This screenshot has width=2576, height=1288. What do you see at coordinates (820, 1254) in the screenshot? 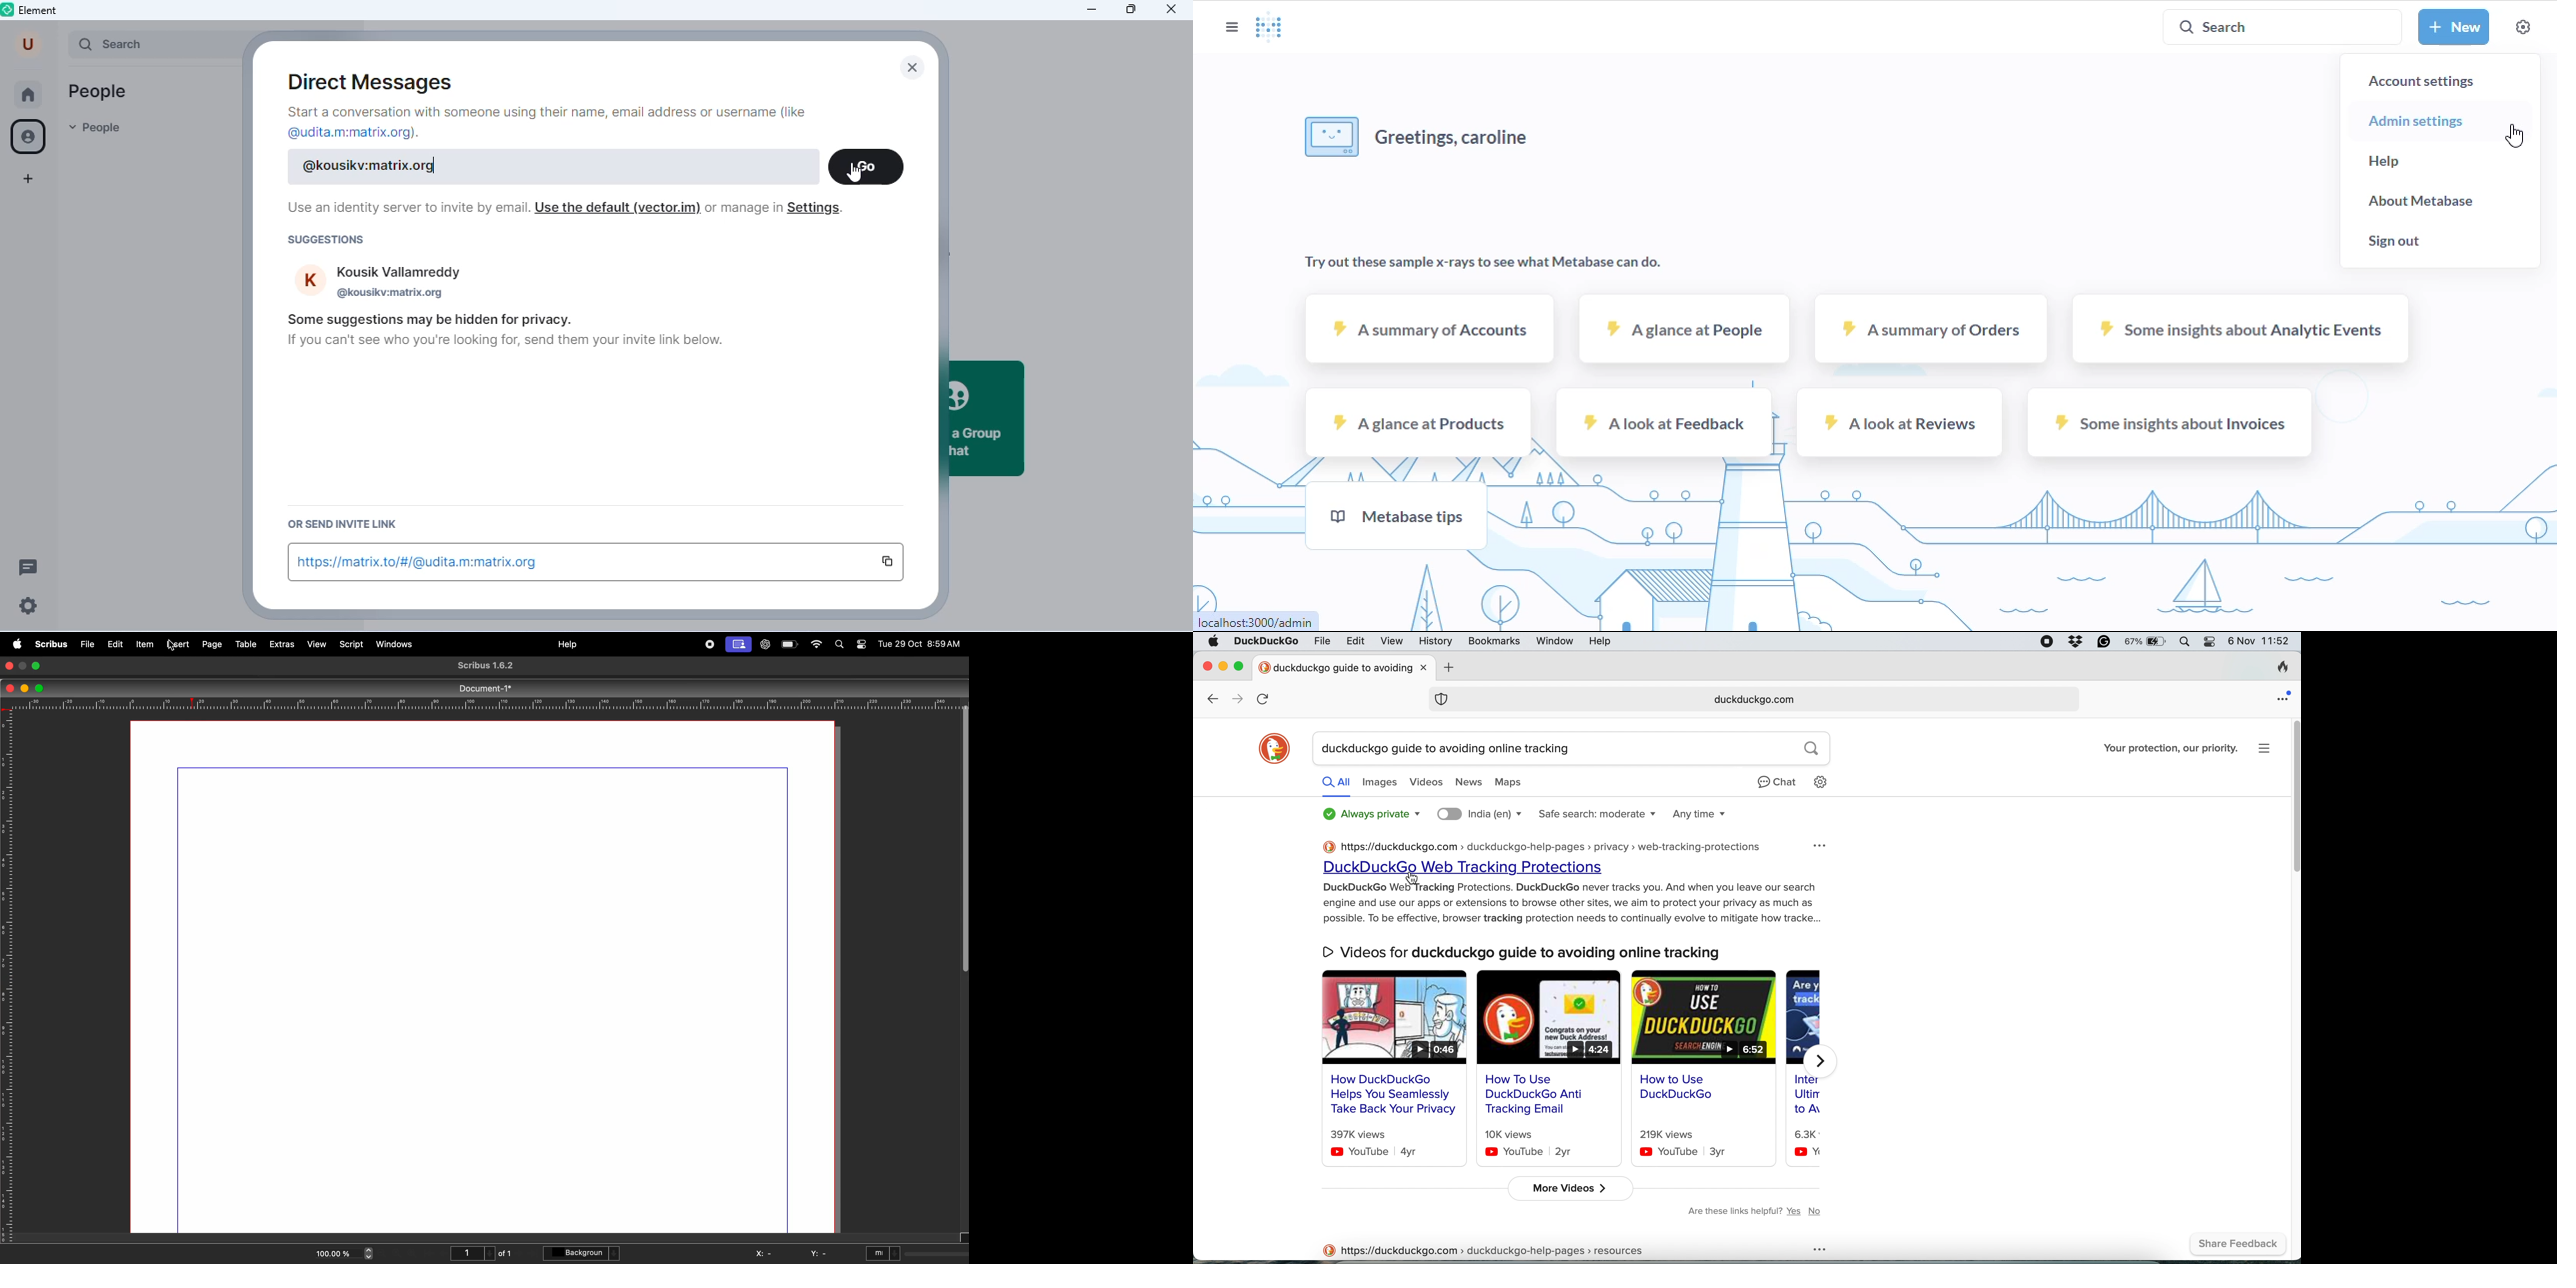
I see `y: -` at bounding box center [820, 1254].